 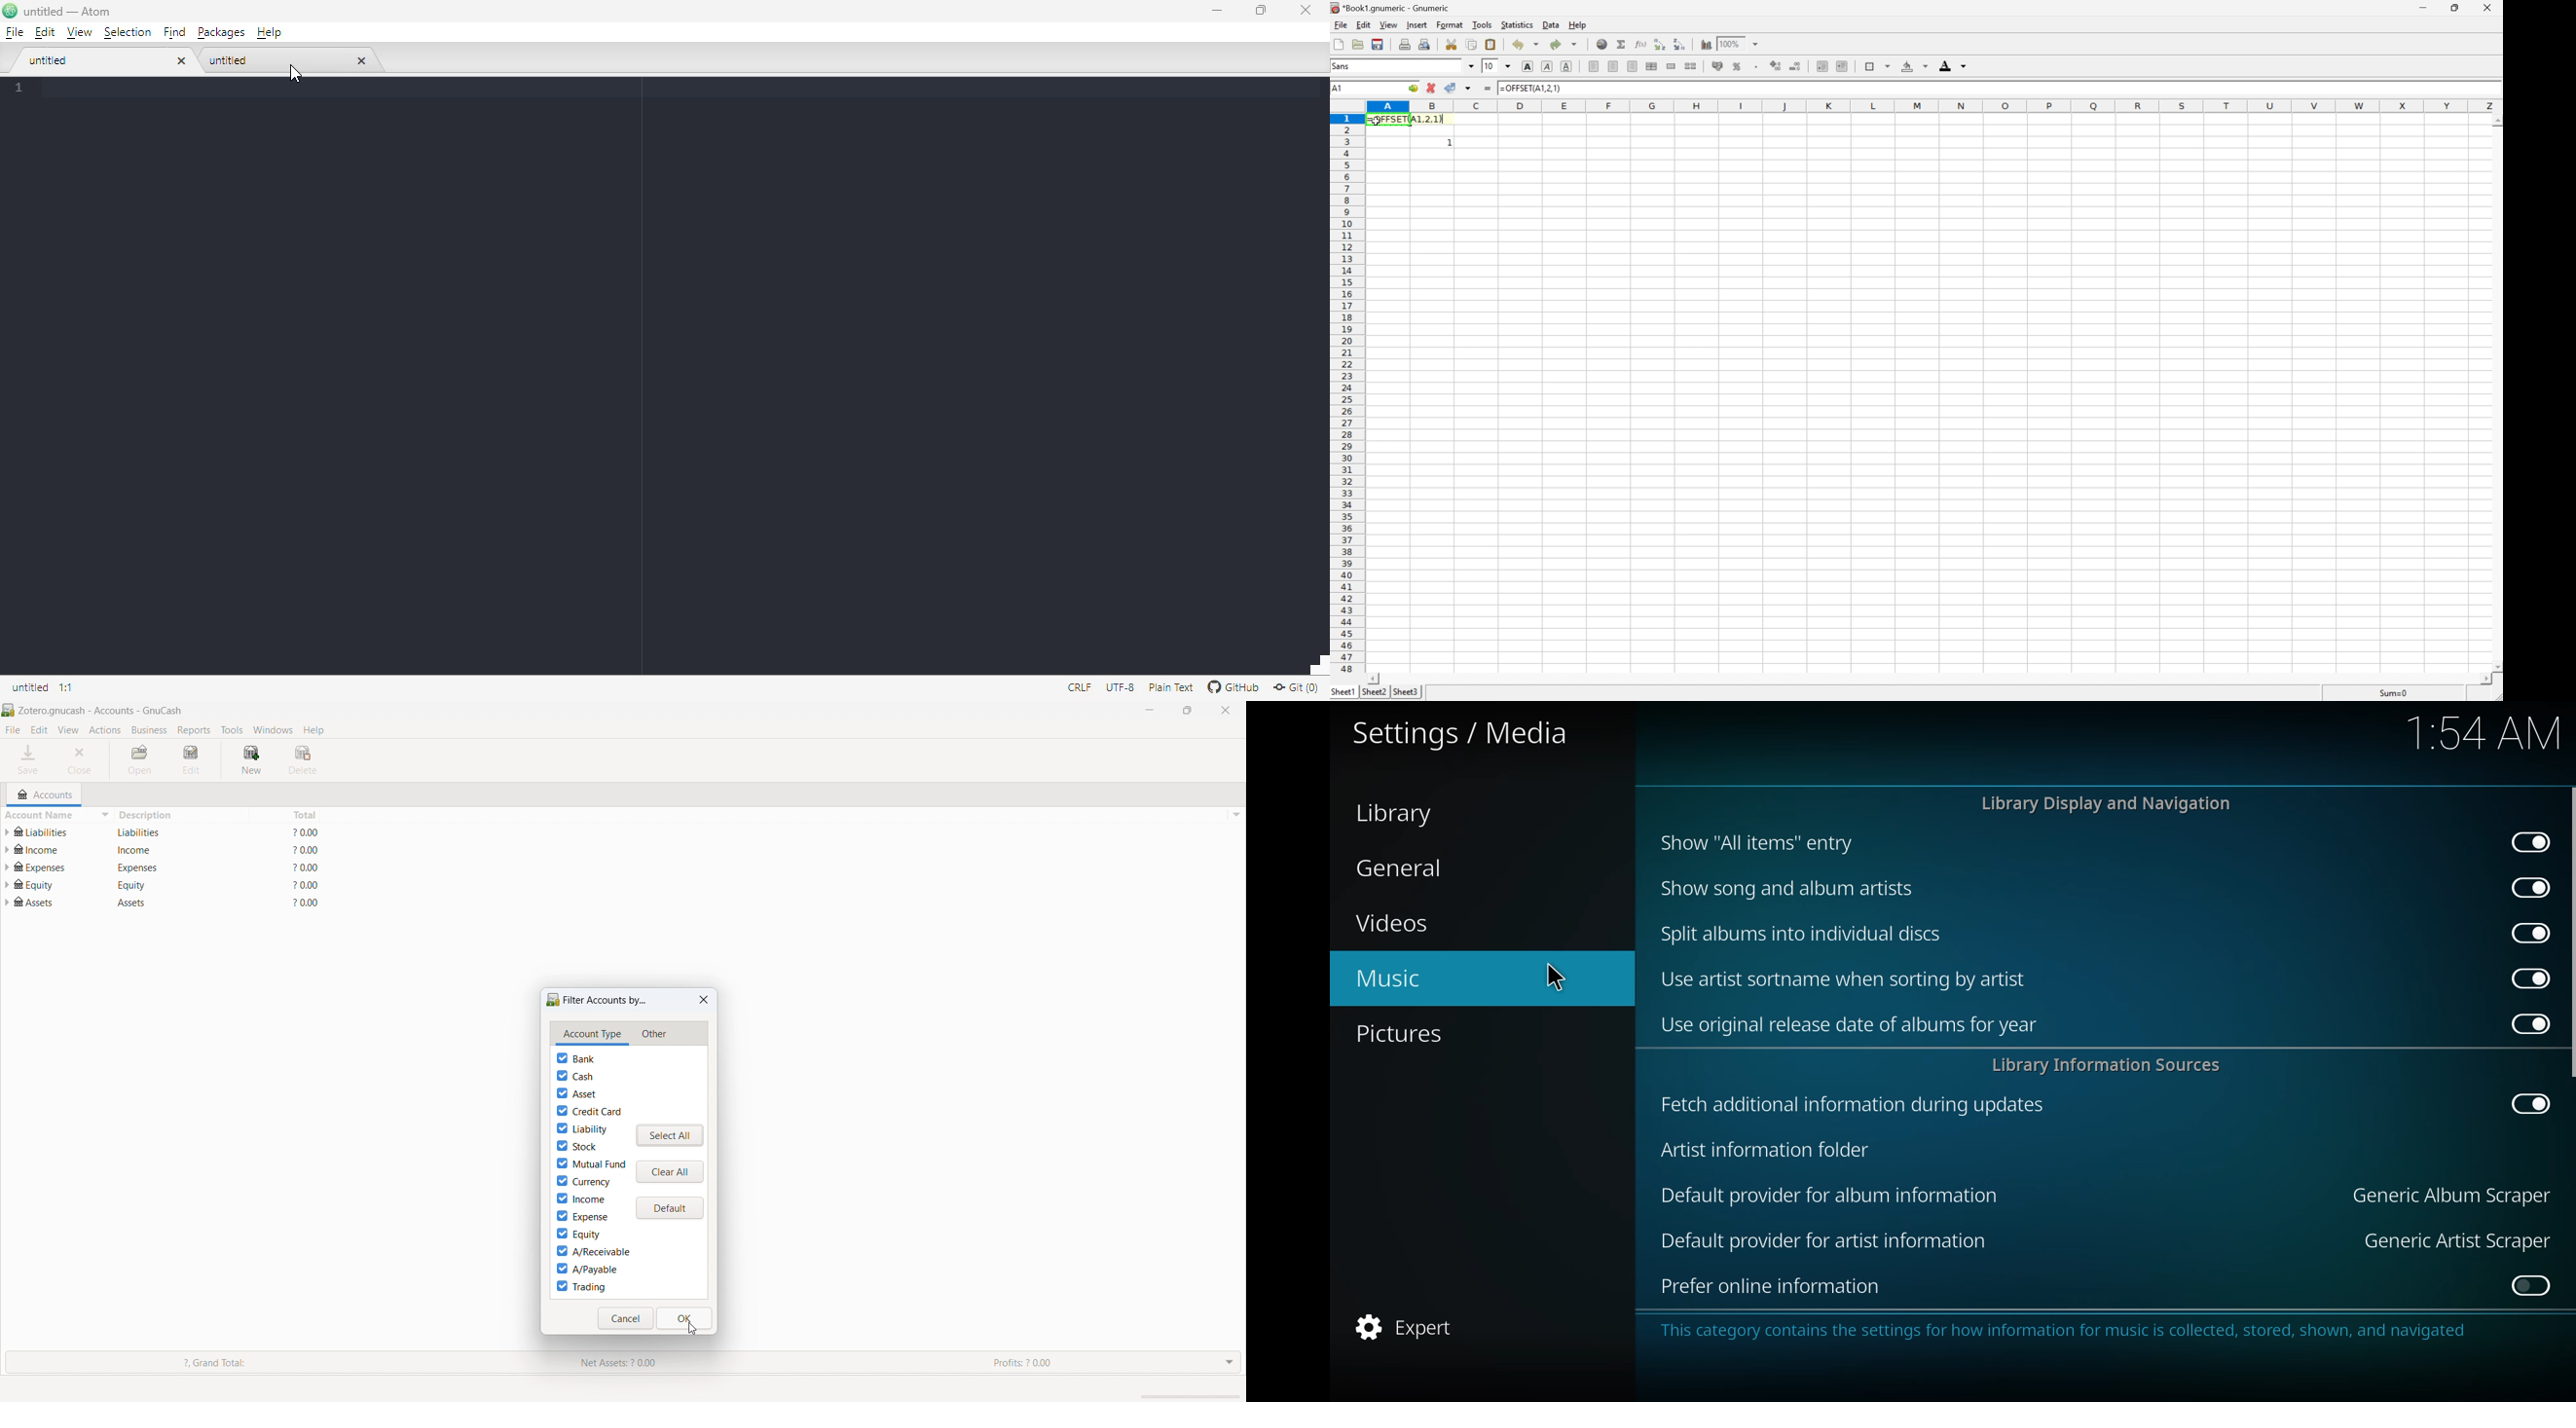 I want to click on help, so click(x=1577, y=25).